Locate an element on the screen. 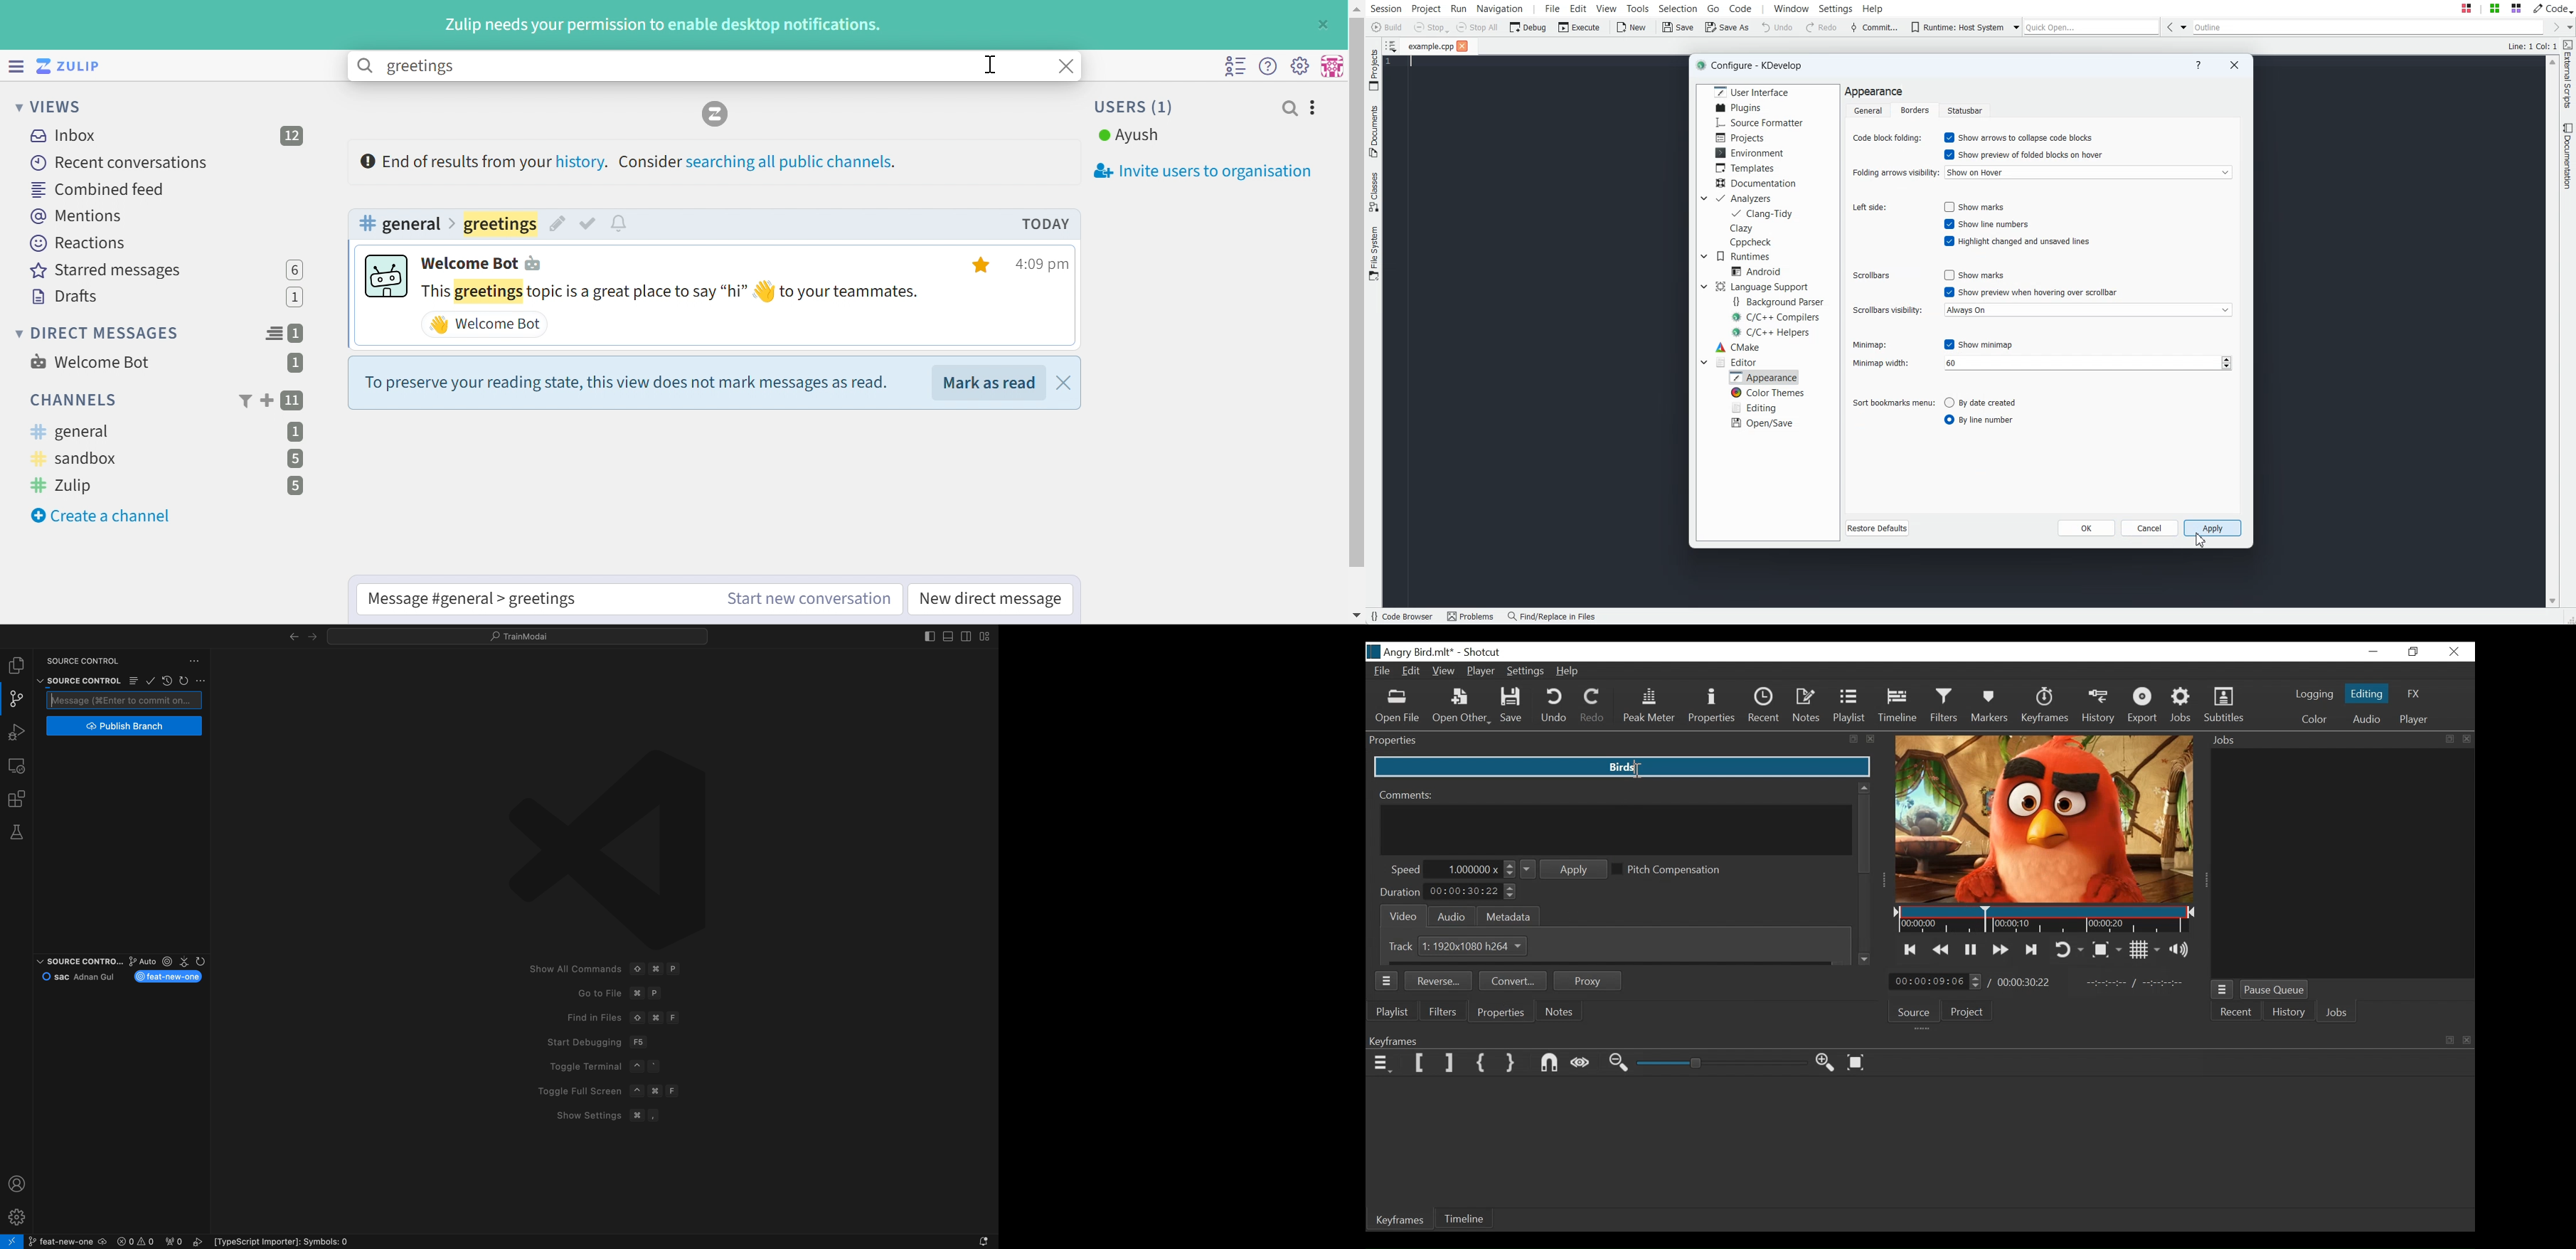 The height and width of the screenshot is (1260, 2576). Documentation is located at coordinates (1755, 182).